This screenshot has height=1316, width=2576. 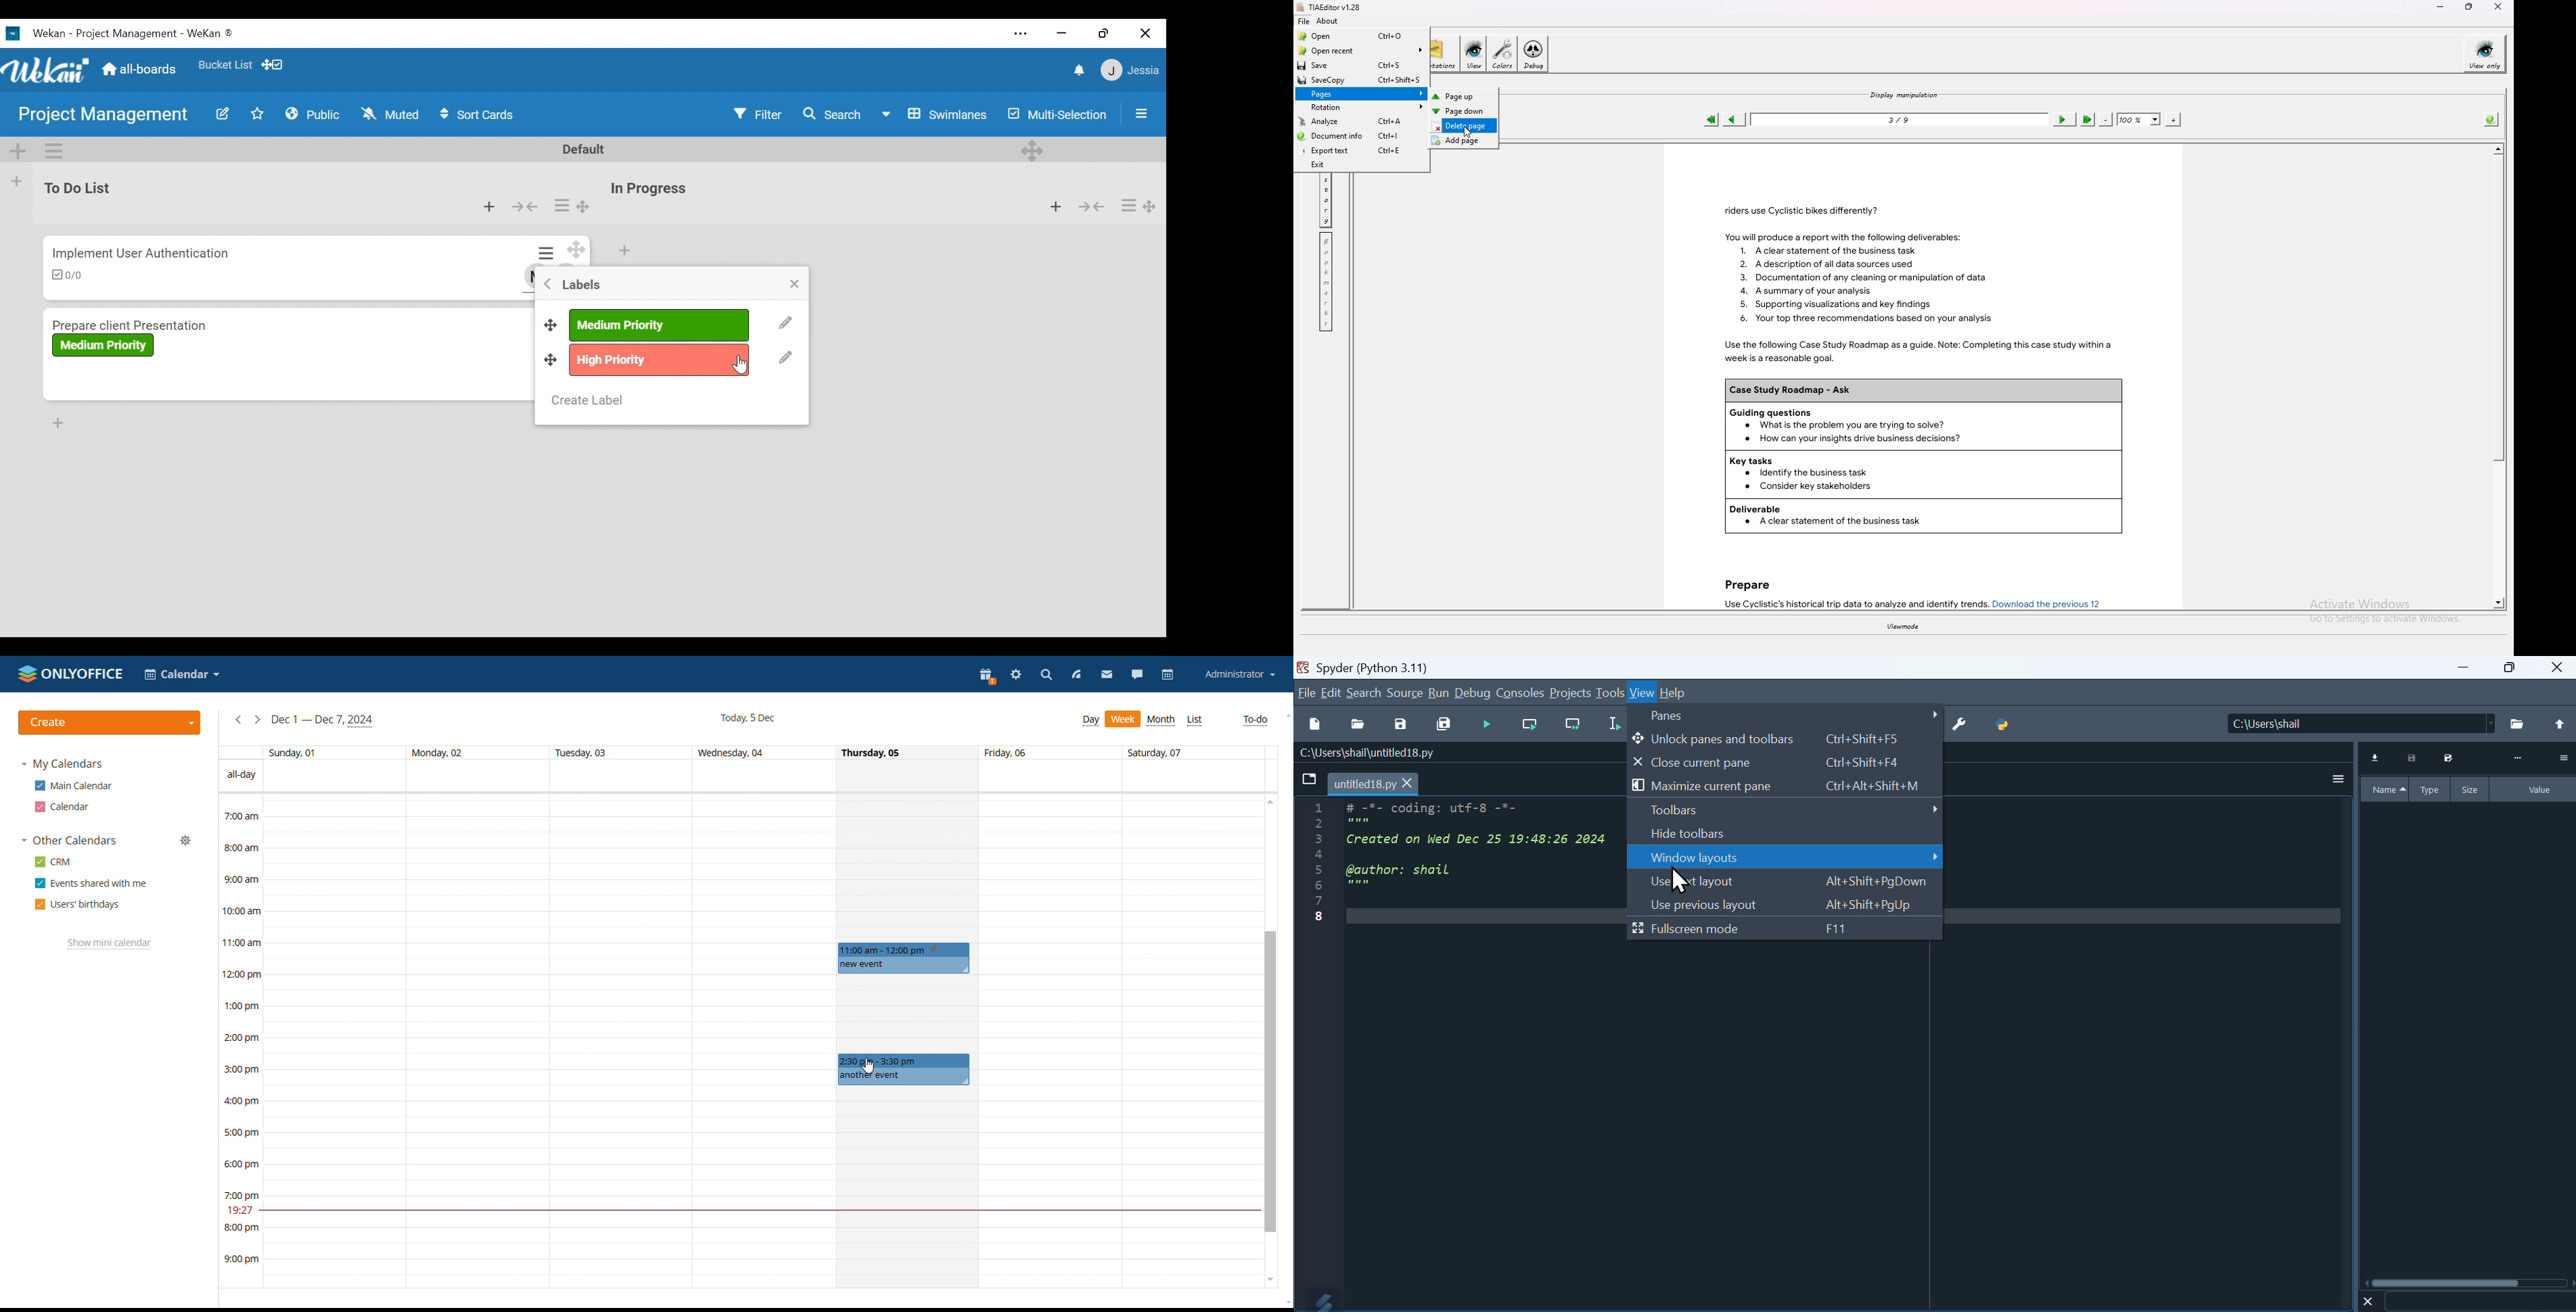 What do you see at coordinates (1924, 475) in the screenshot?
I see `Key tasks Identify the business task Consider key stakeholders` at bounding box center [1924, 475].